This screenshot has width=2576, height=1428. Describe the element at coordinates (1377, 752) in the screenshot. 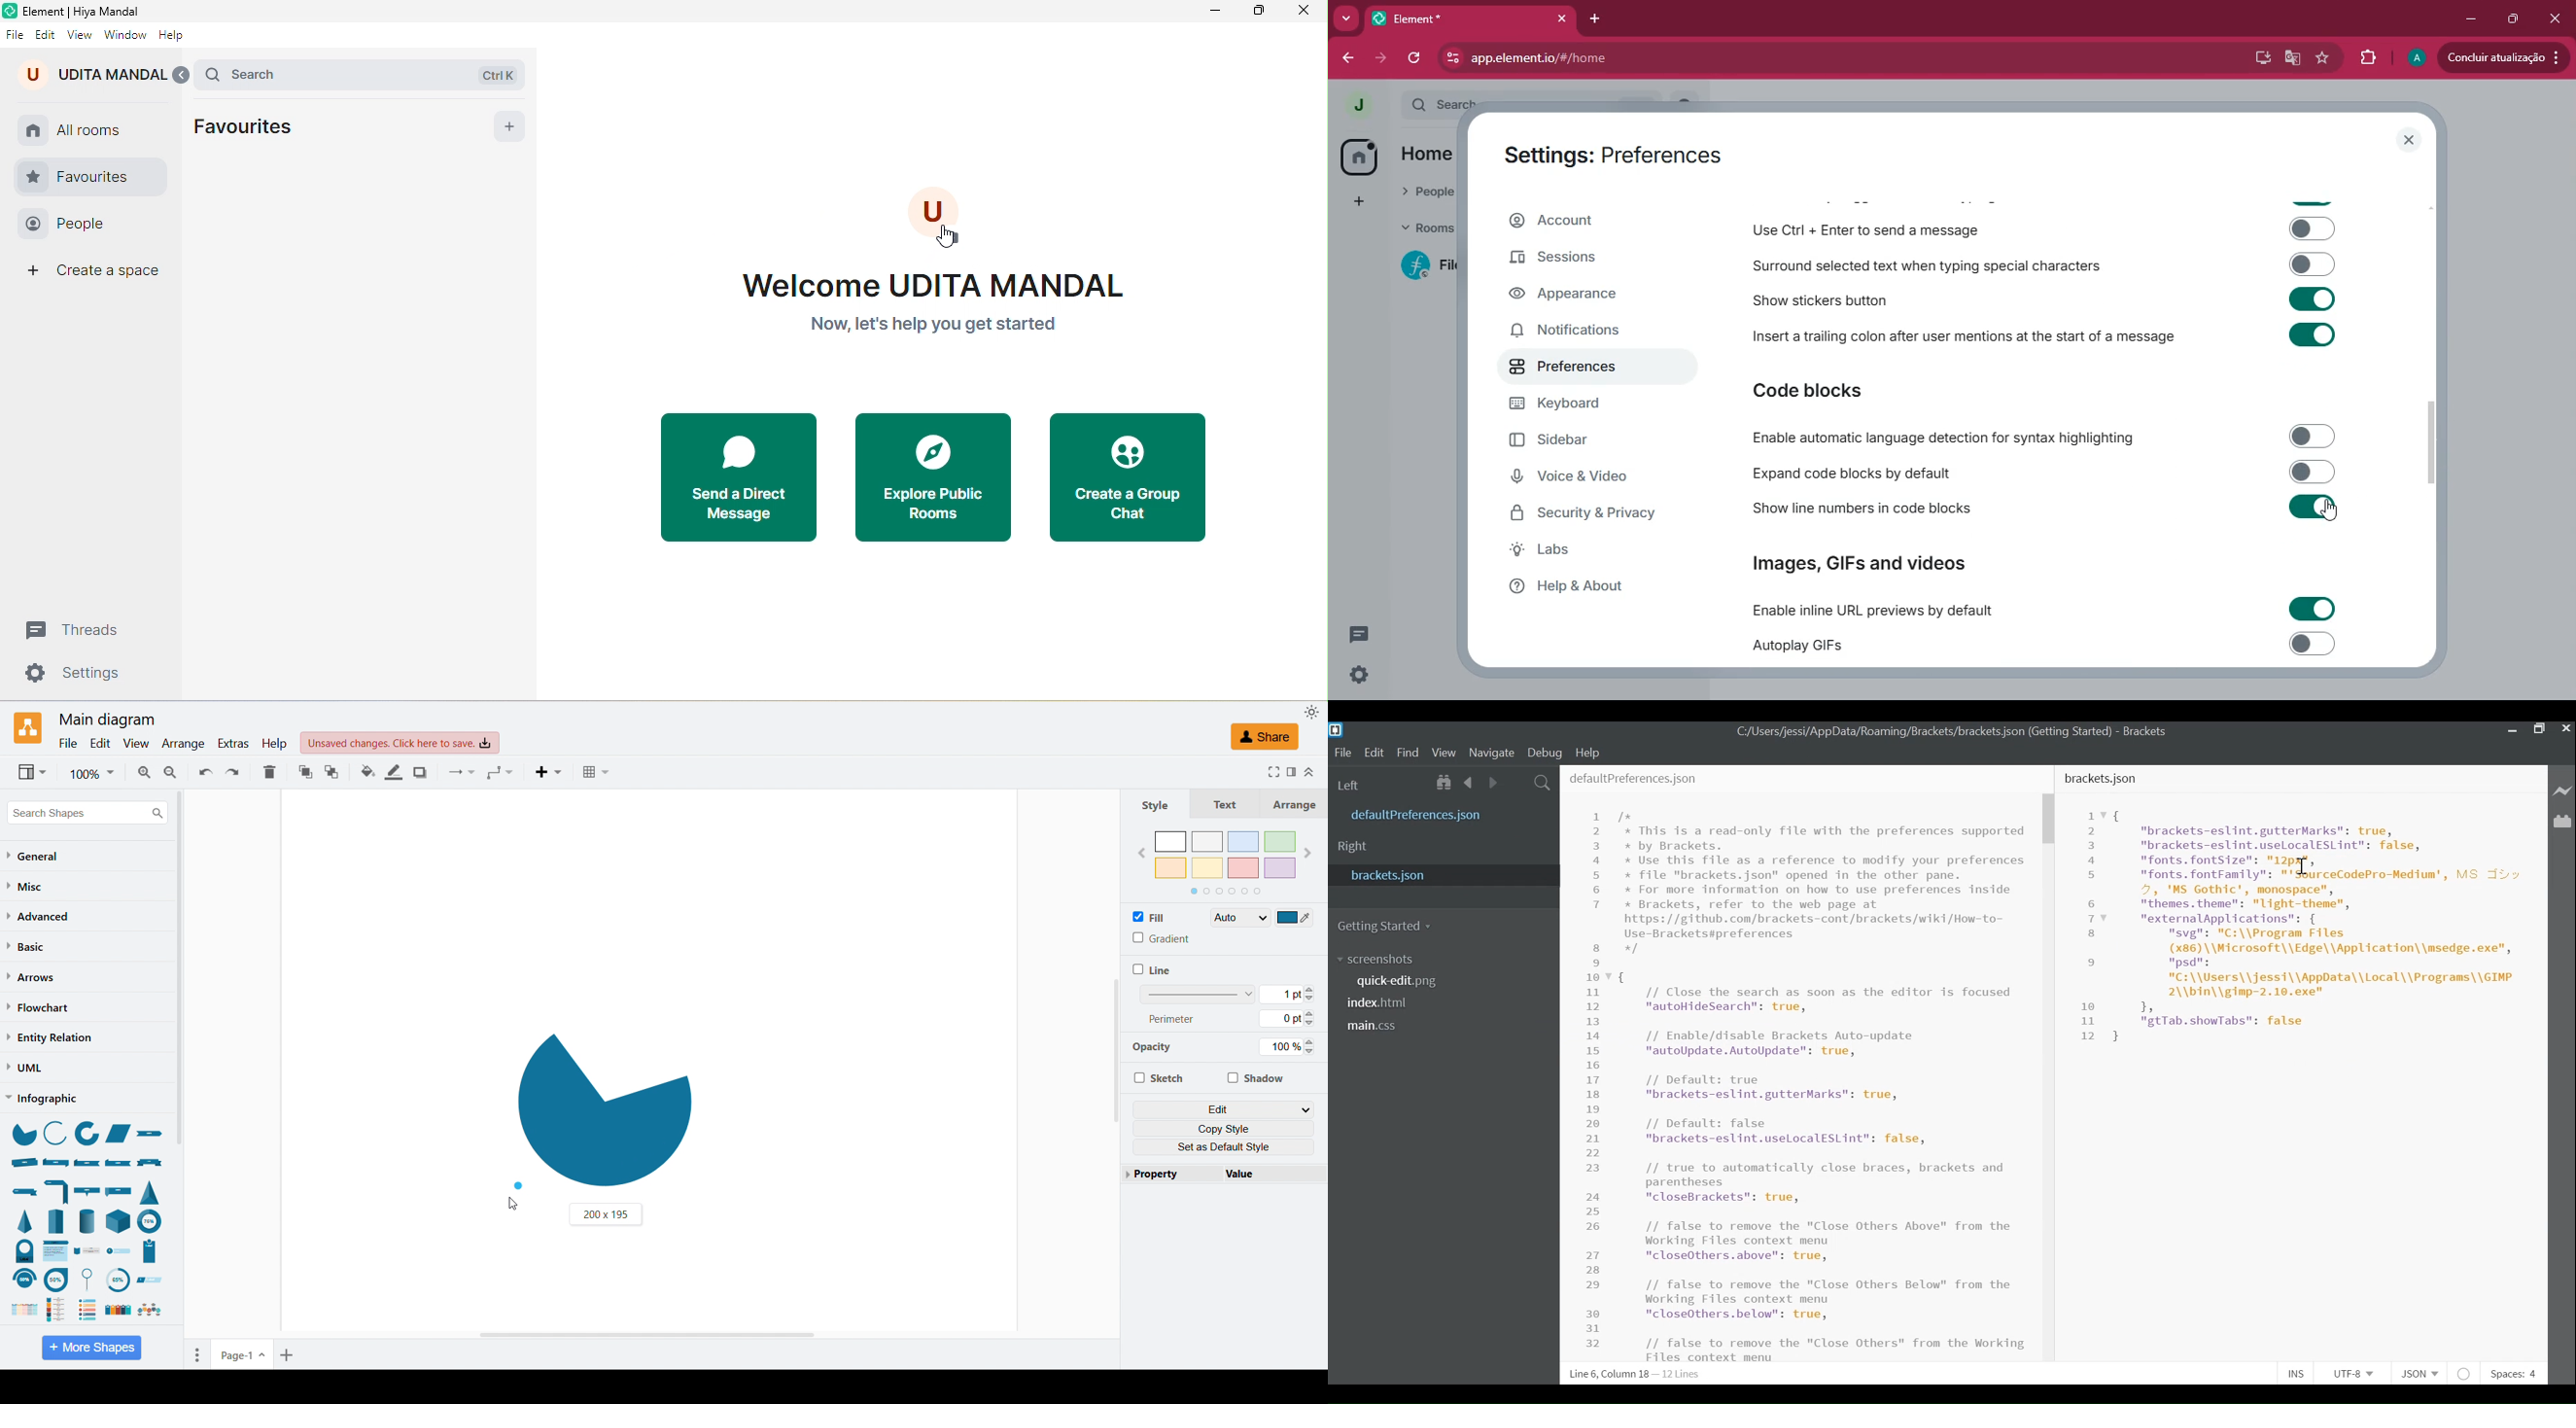

I see `Edit` at that location.